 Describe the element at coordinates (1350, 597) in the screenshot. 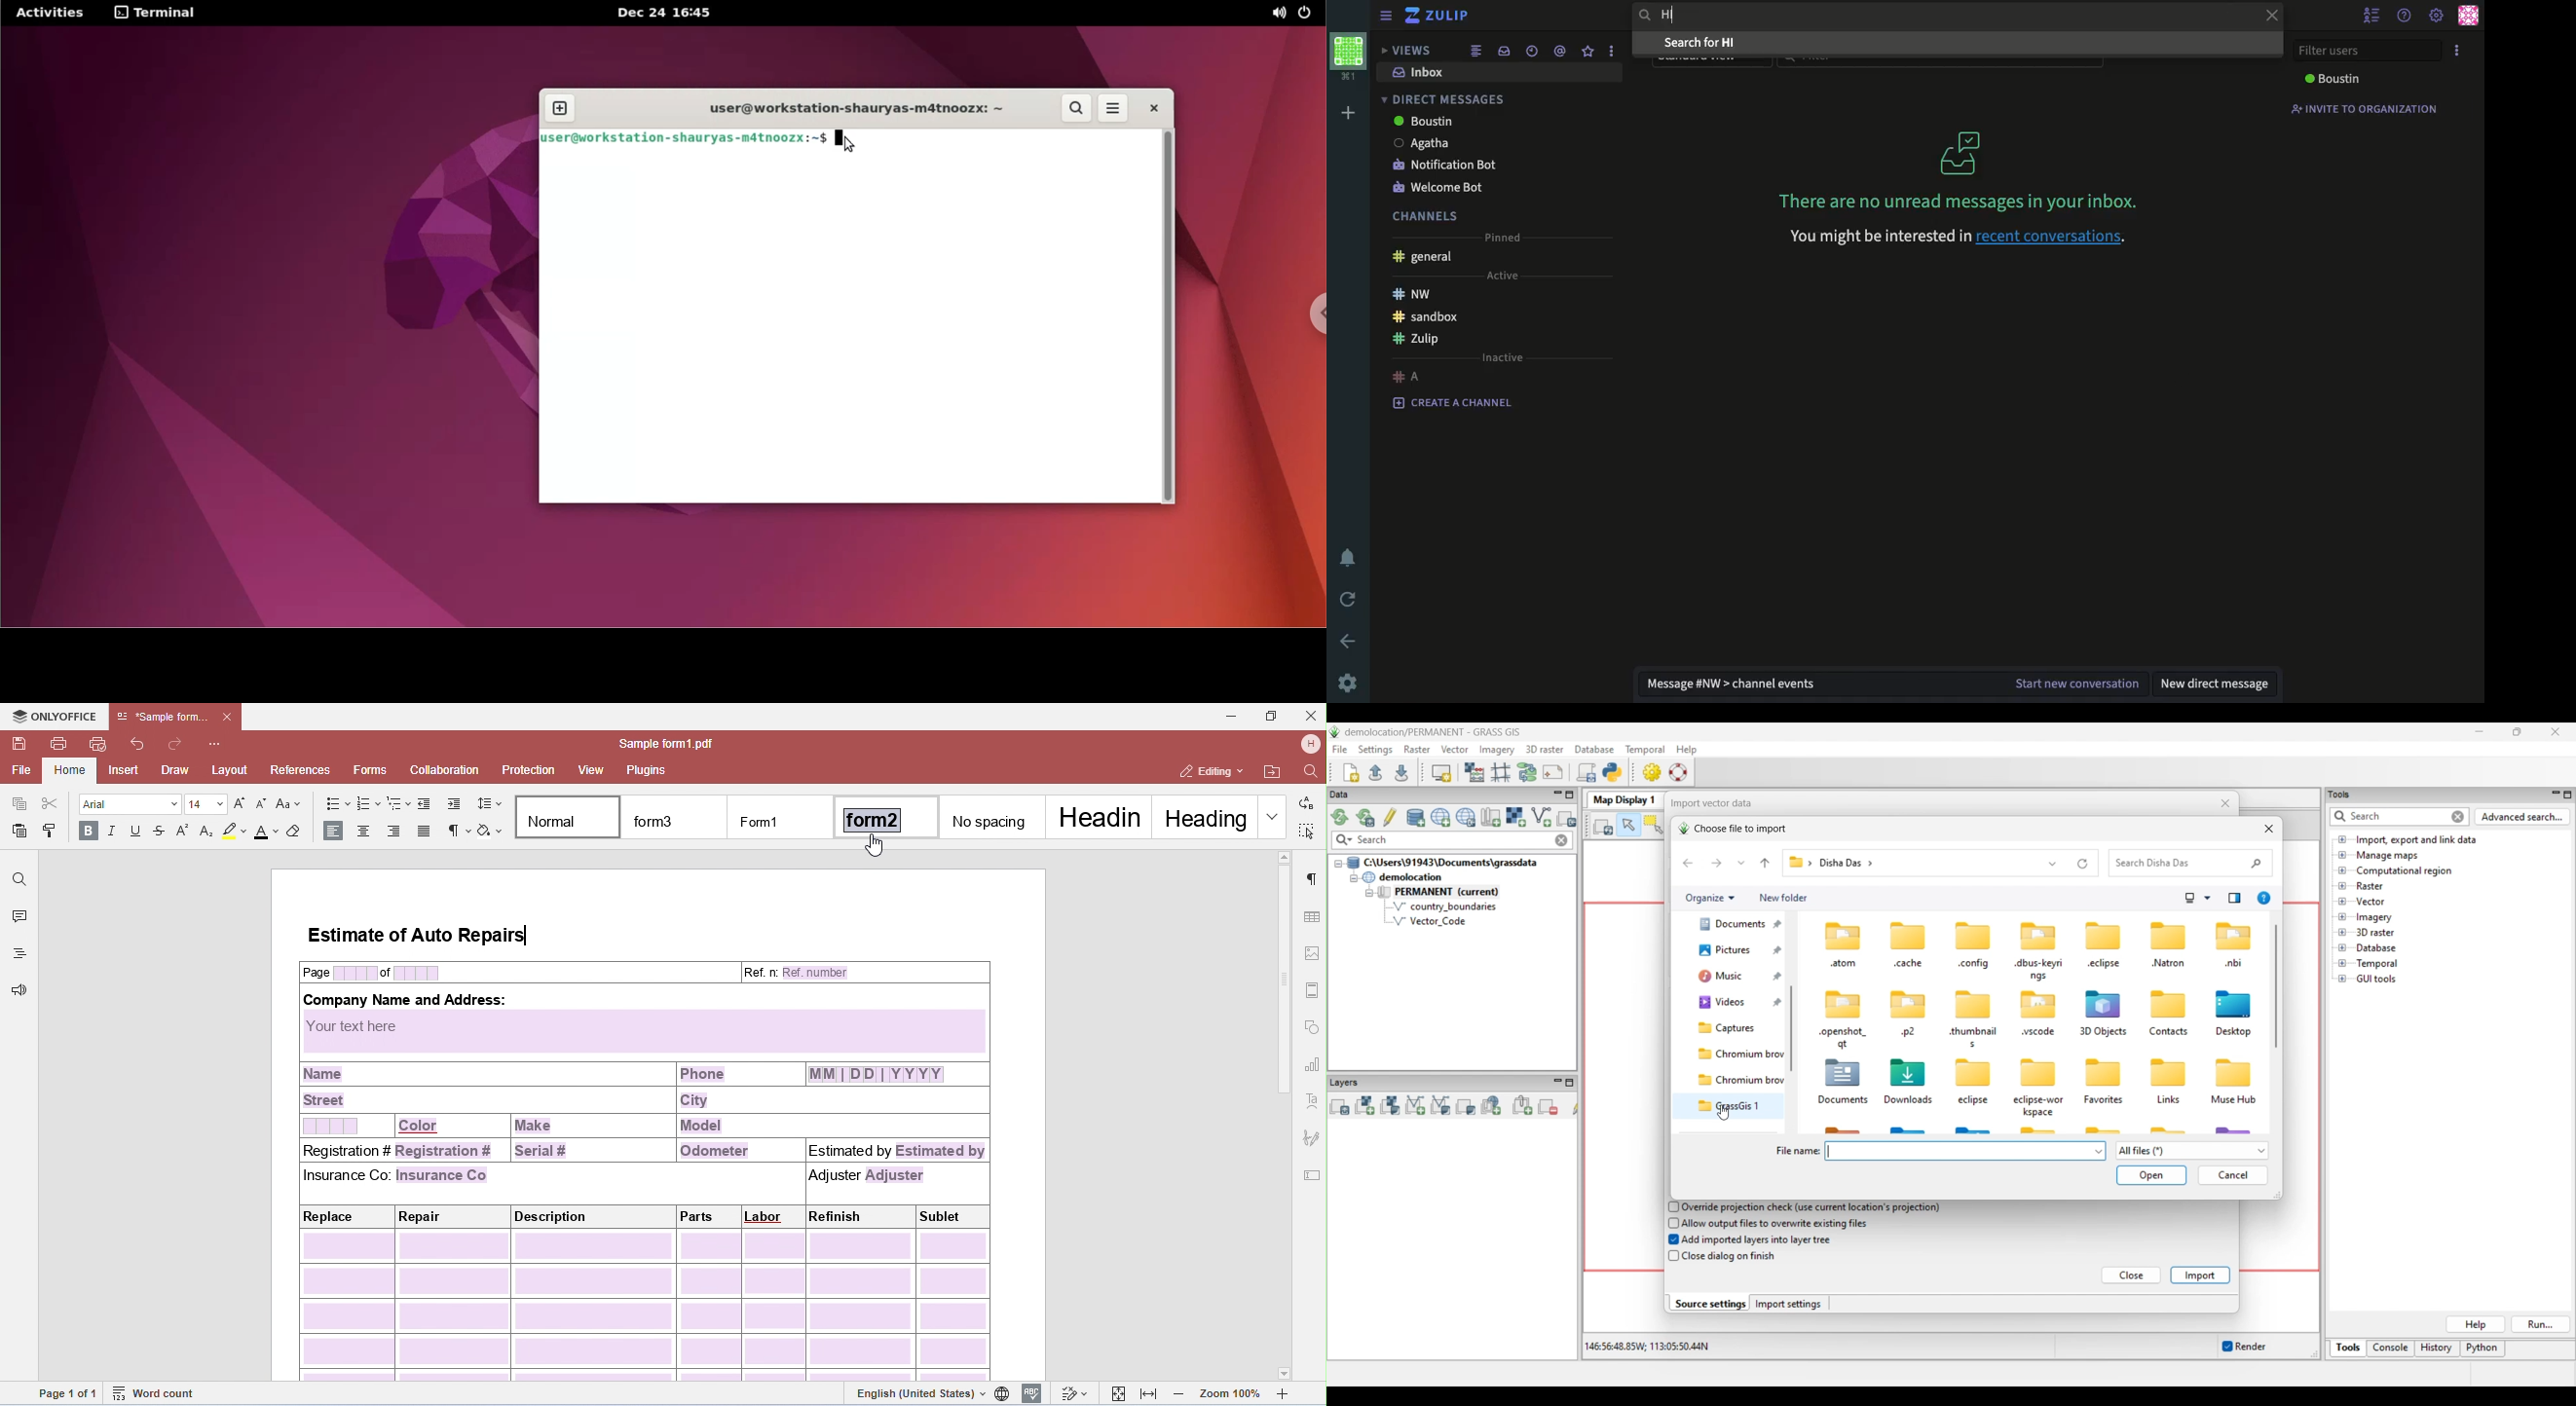

I see `refresh ` at that location.